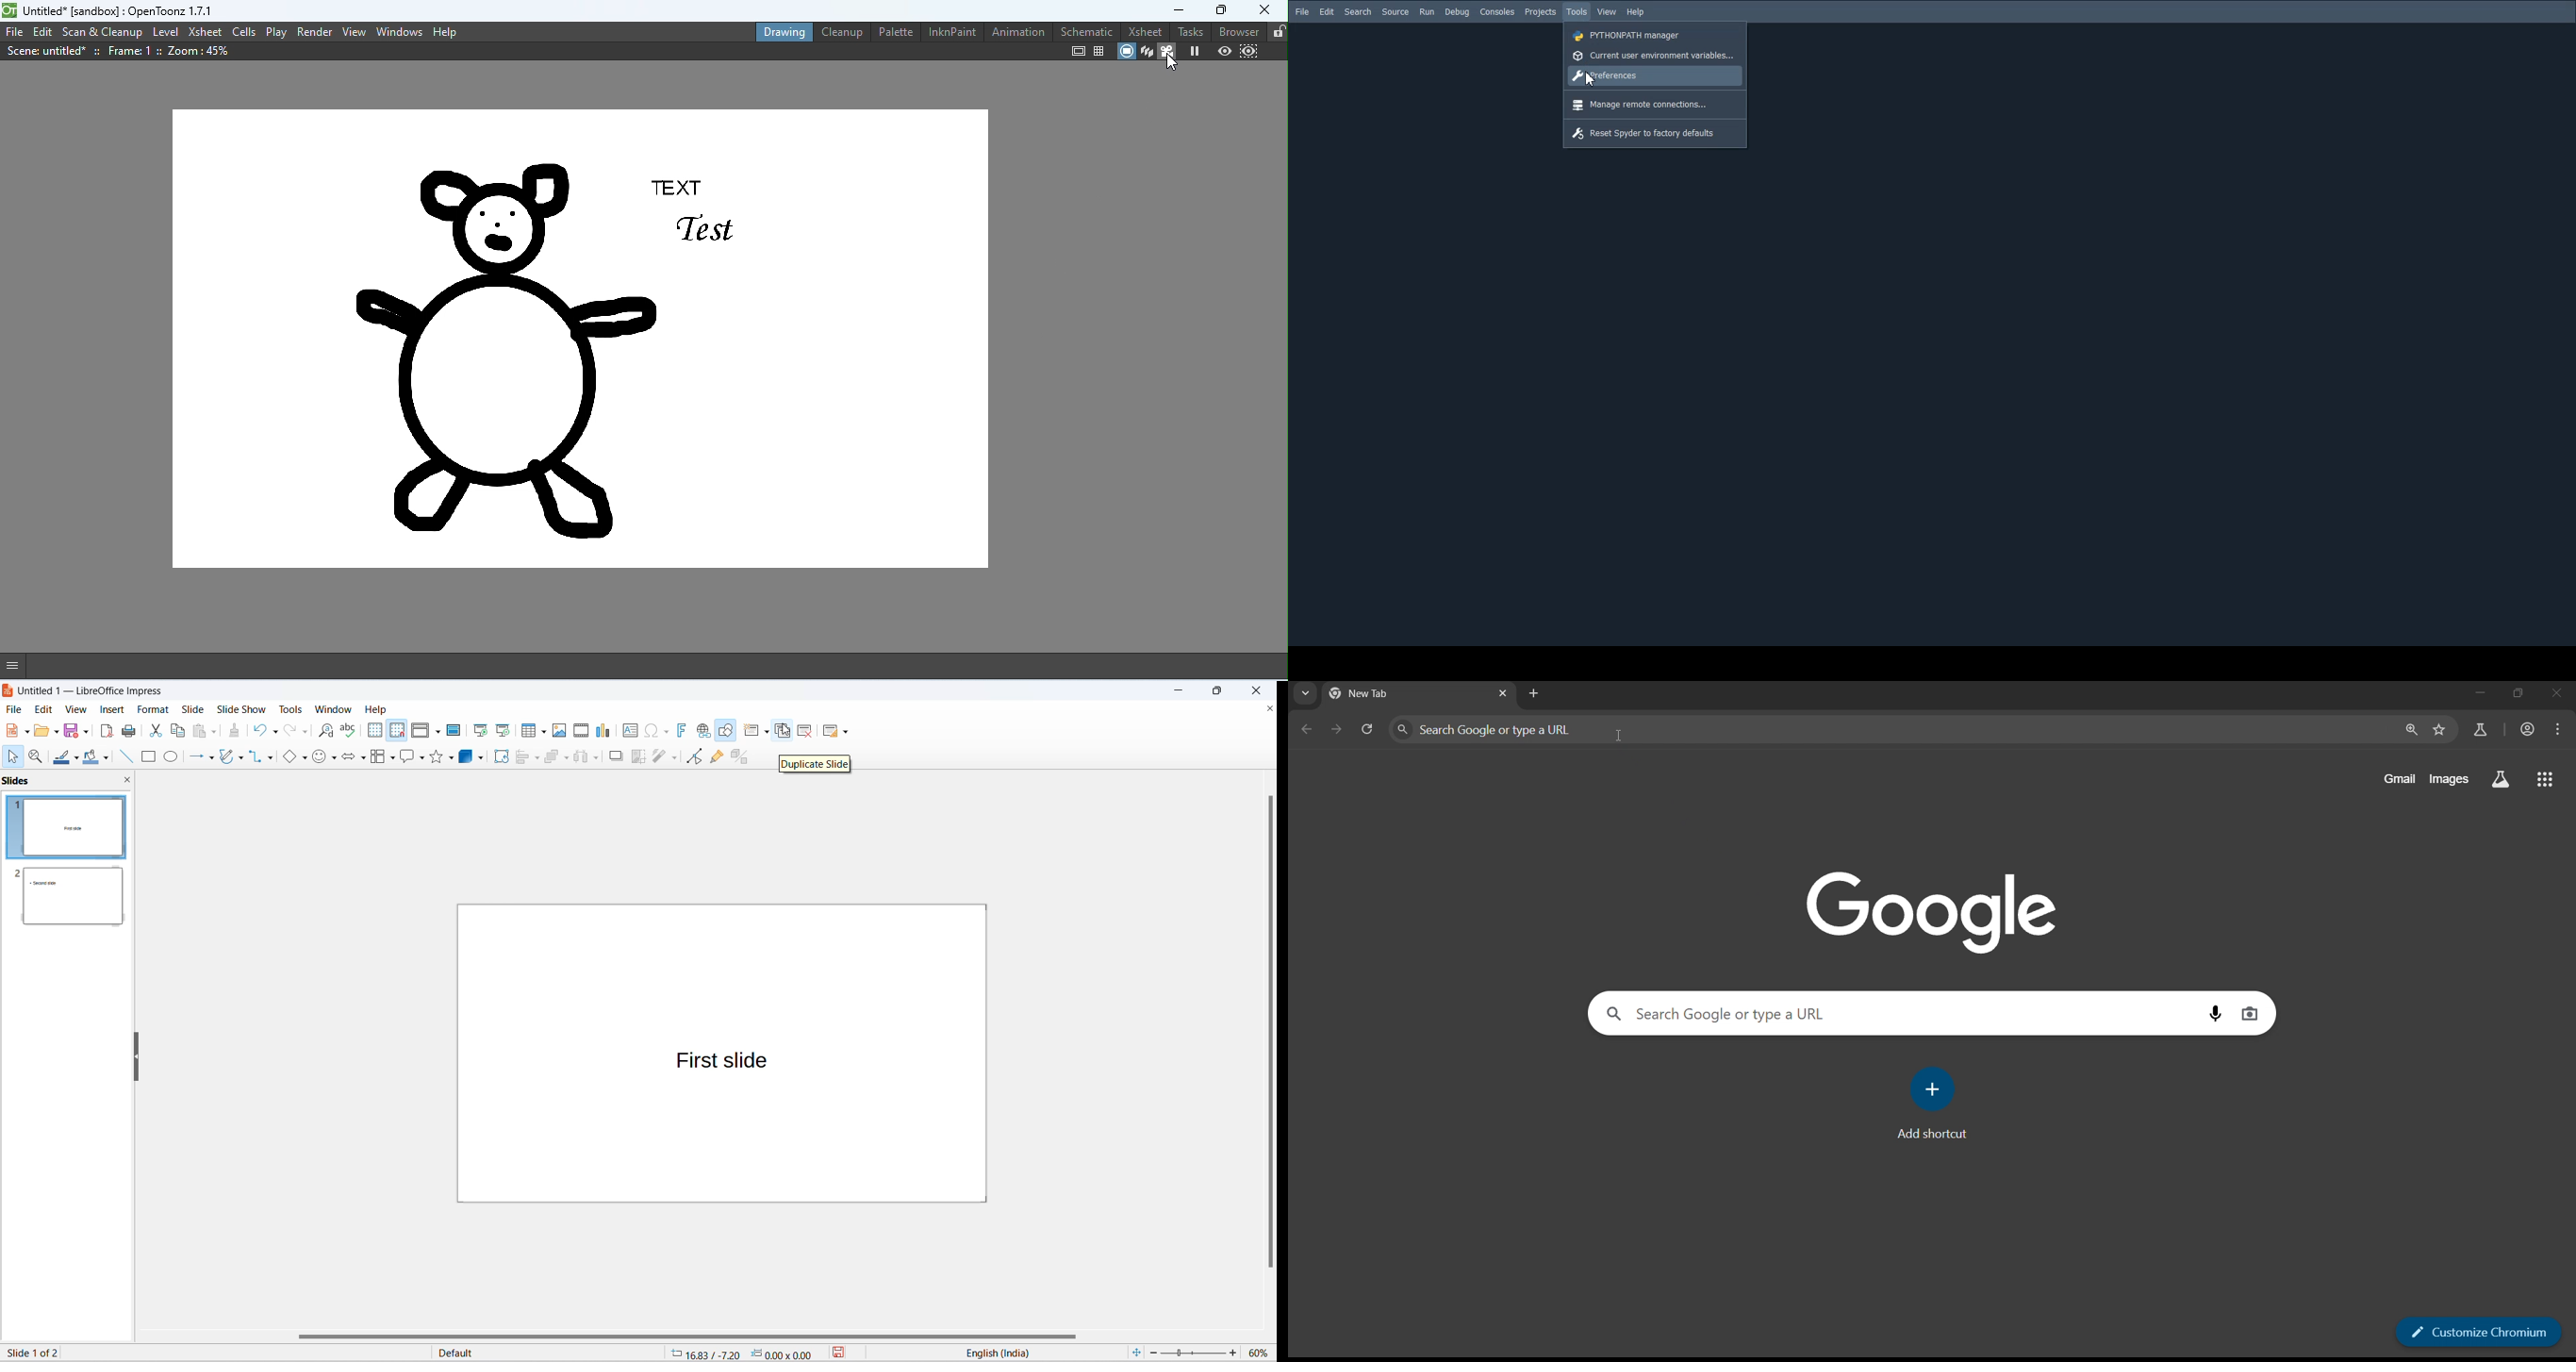 The height and width of the screenshot is (1372, 2576). What do you see at coordinates (484, 757) in the screenshot?
I see `3d object options` at bounding box center [484, 757].